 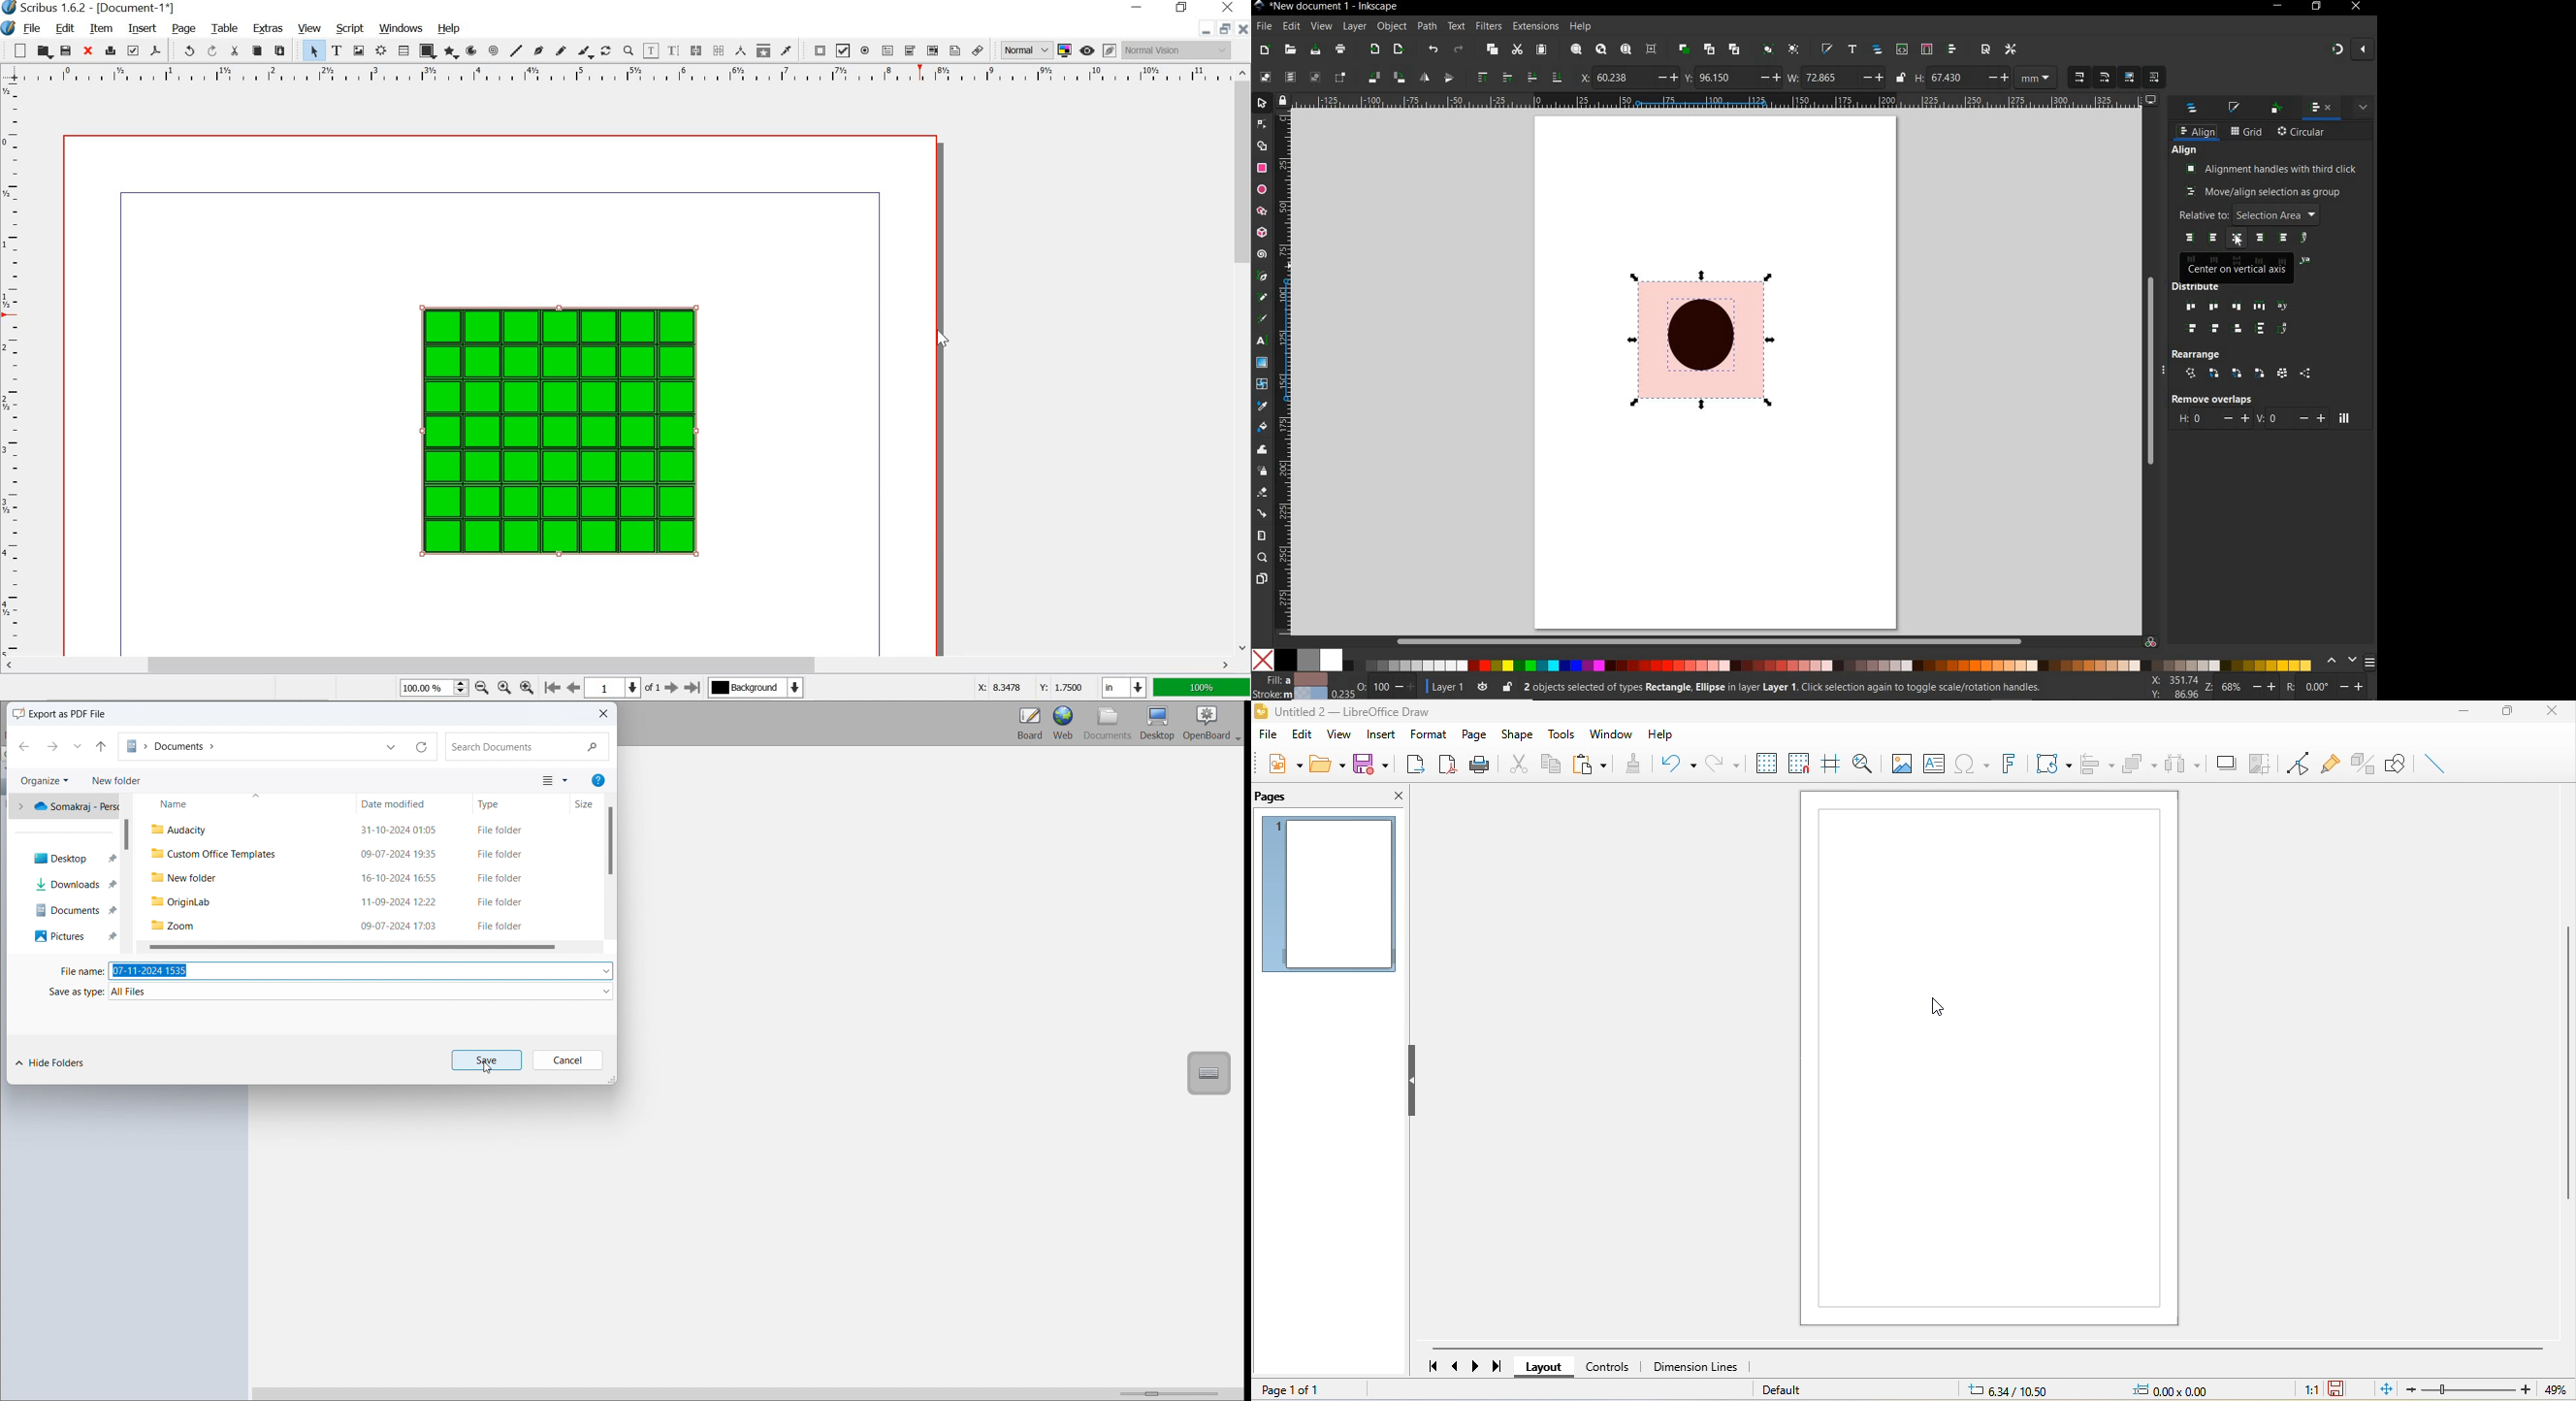 What do you see at coordinates (430, 51) in the screenshot?
I see `shape` at bounding box center [430, 51].